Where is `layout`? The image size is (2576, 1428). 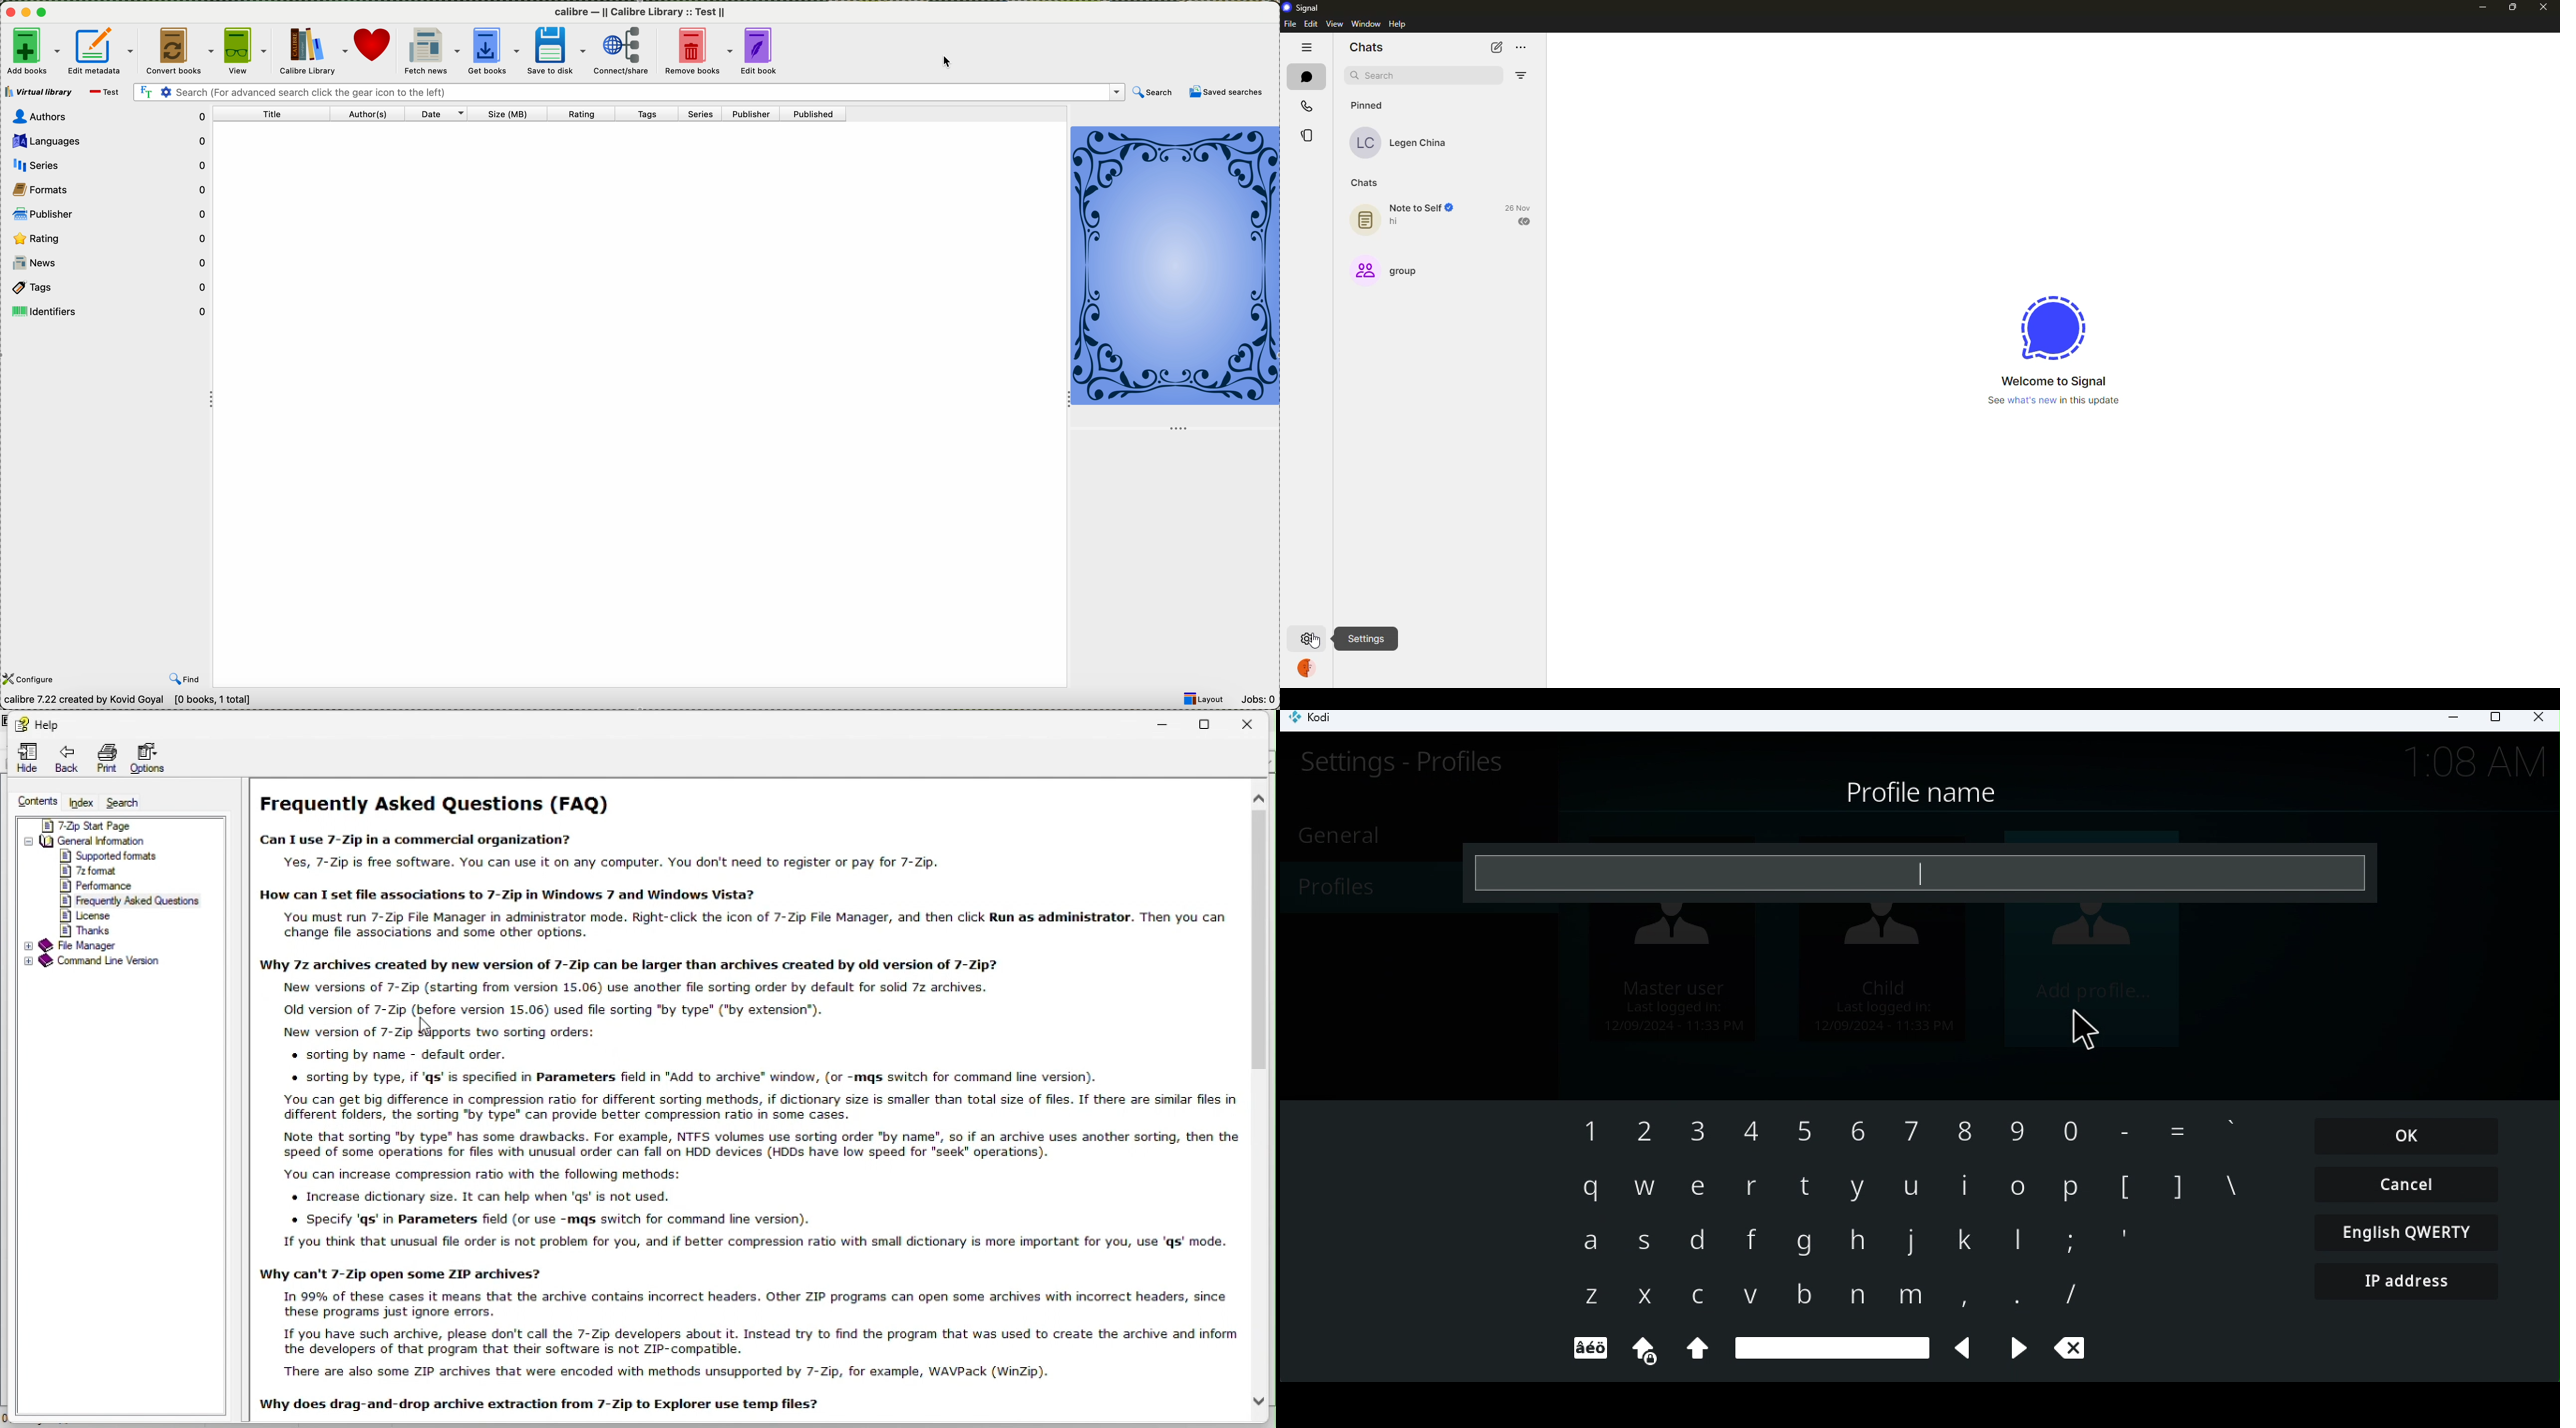 layout is located at coordinates (1207, 700).